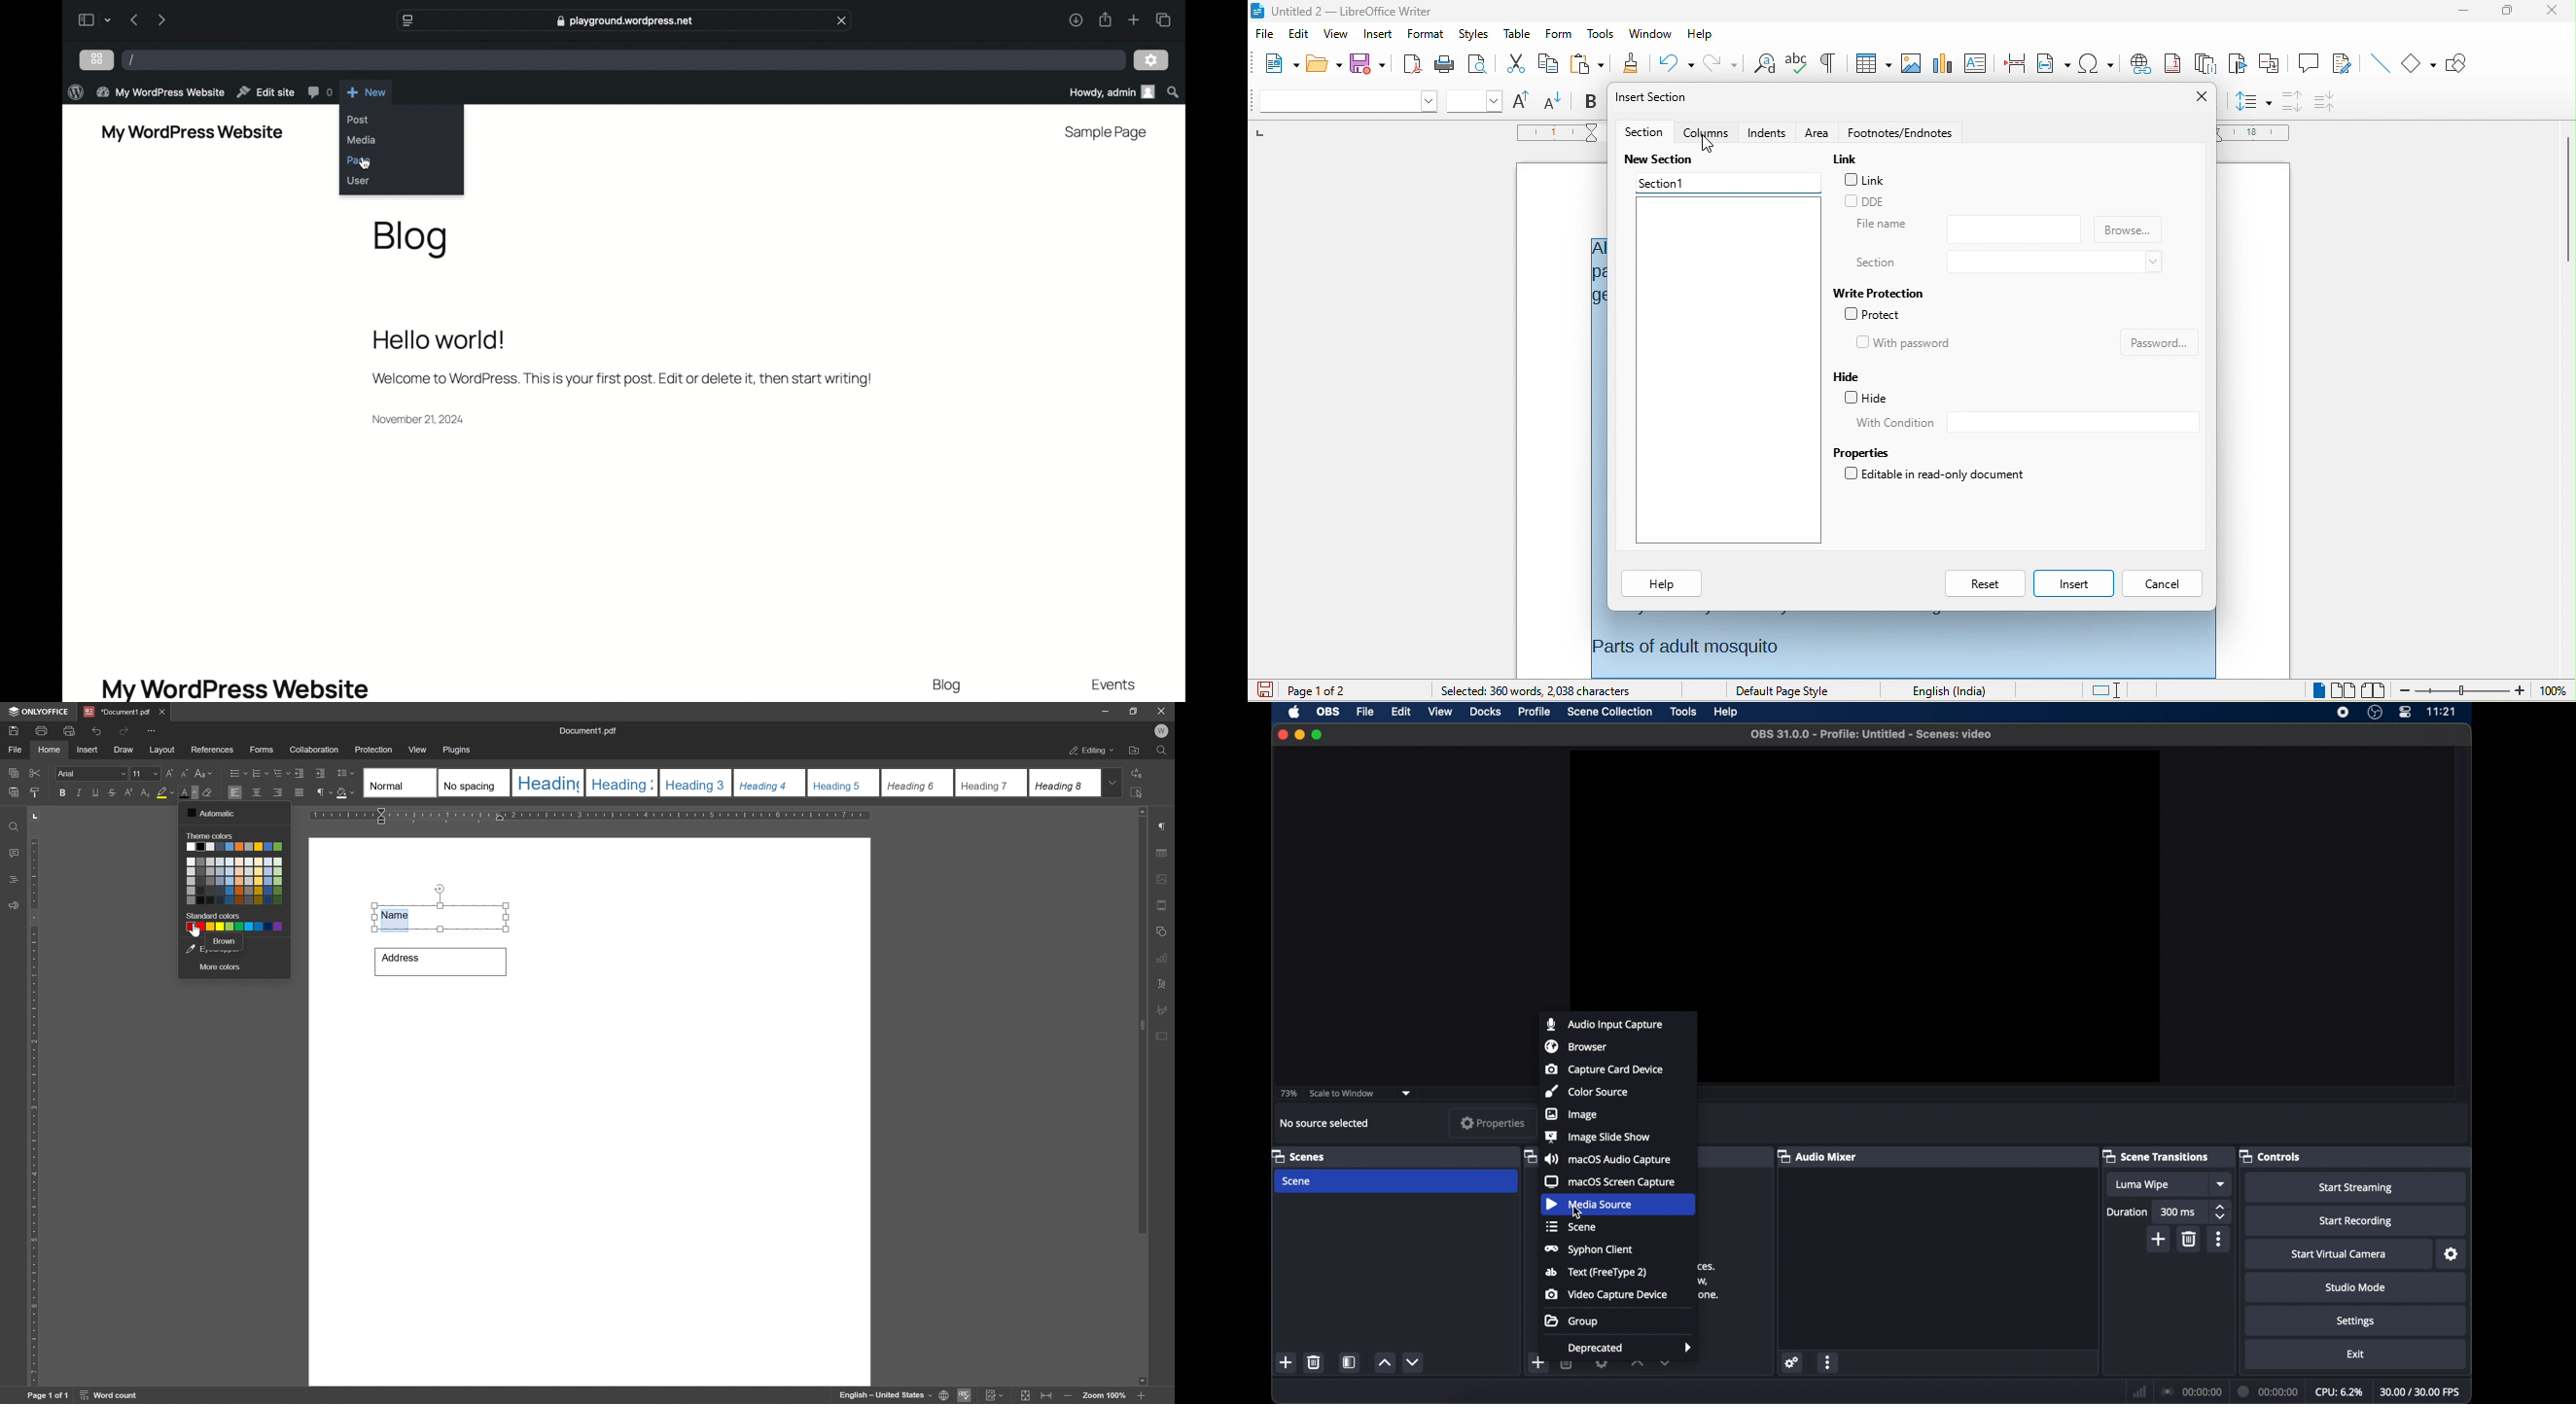  Describe the element at coordinates (1106, 711) in the screenshot. I see `minimize` at that location.